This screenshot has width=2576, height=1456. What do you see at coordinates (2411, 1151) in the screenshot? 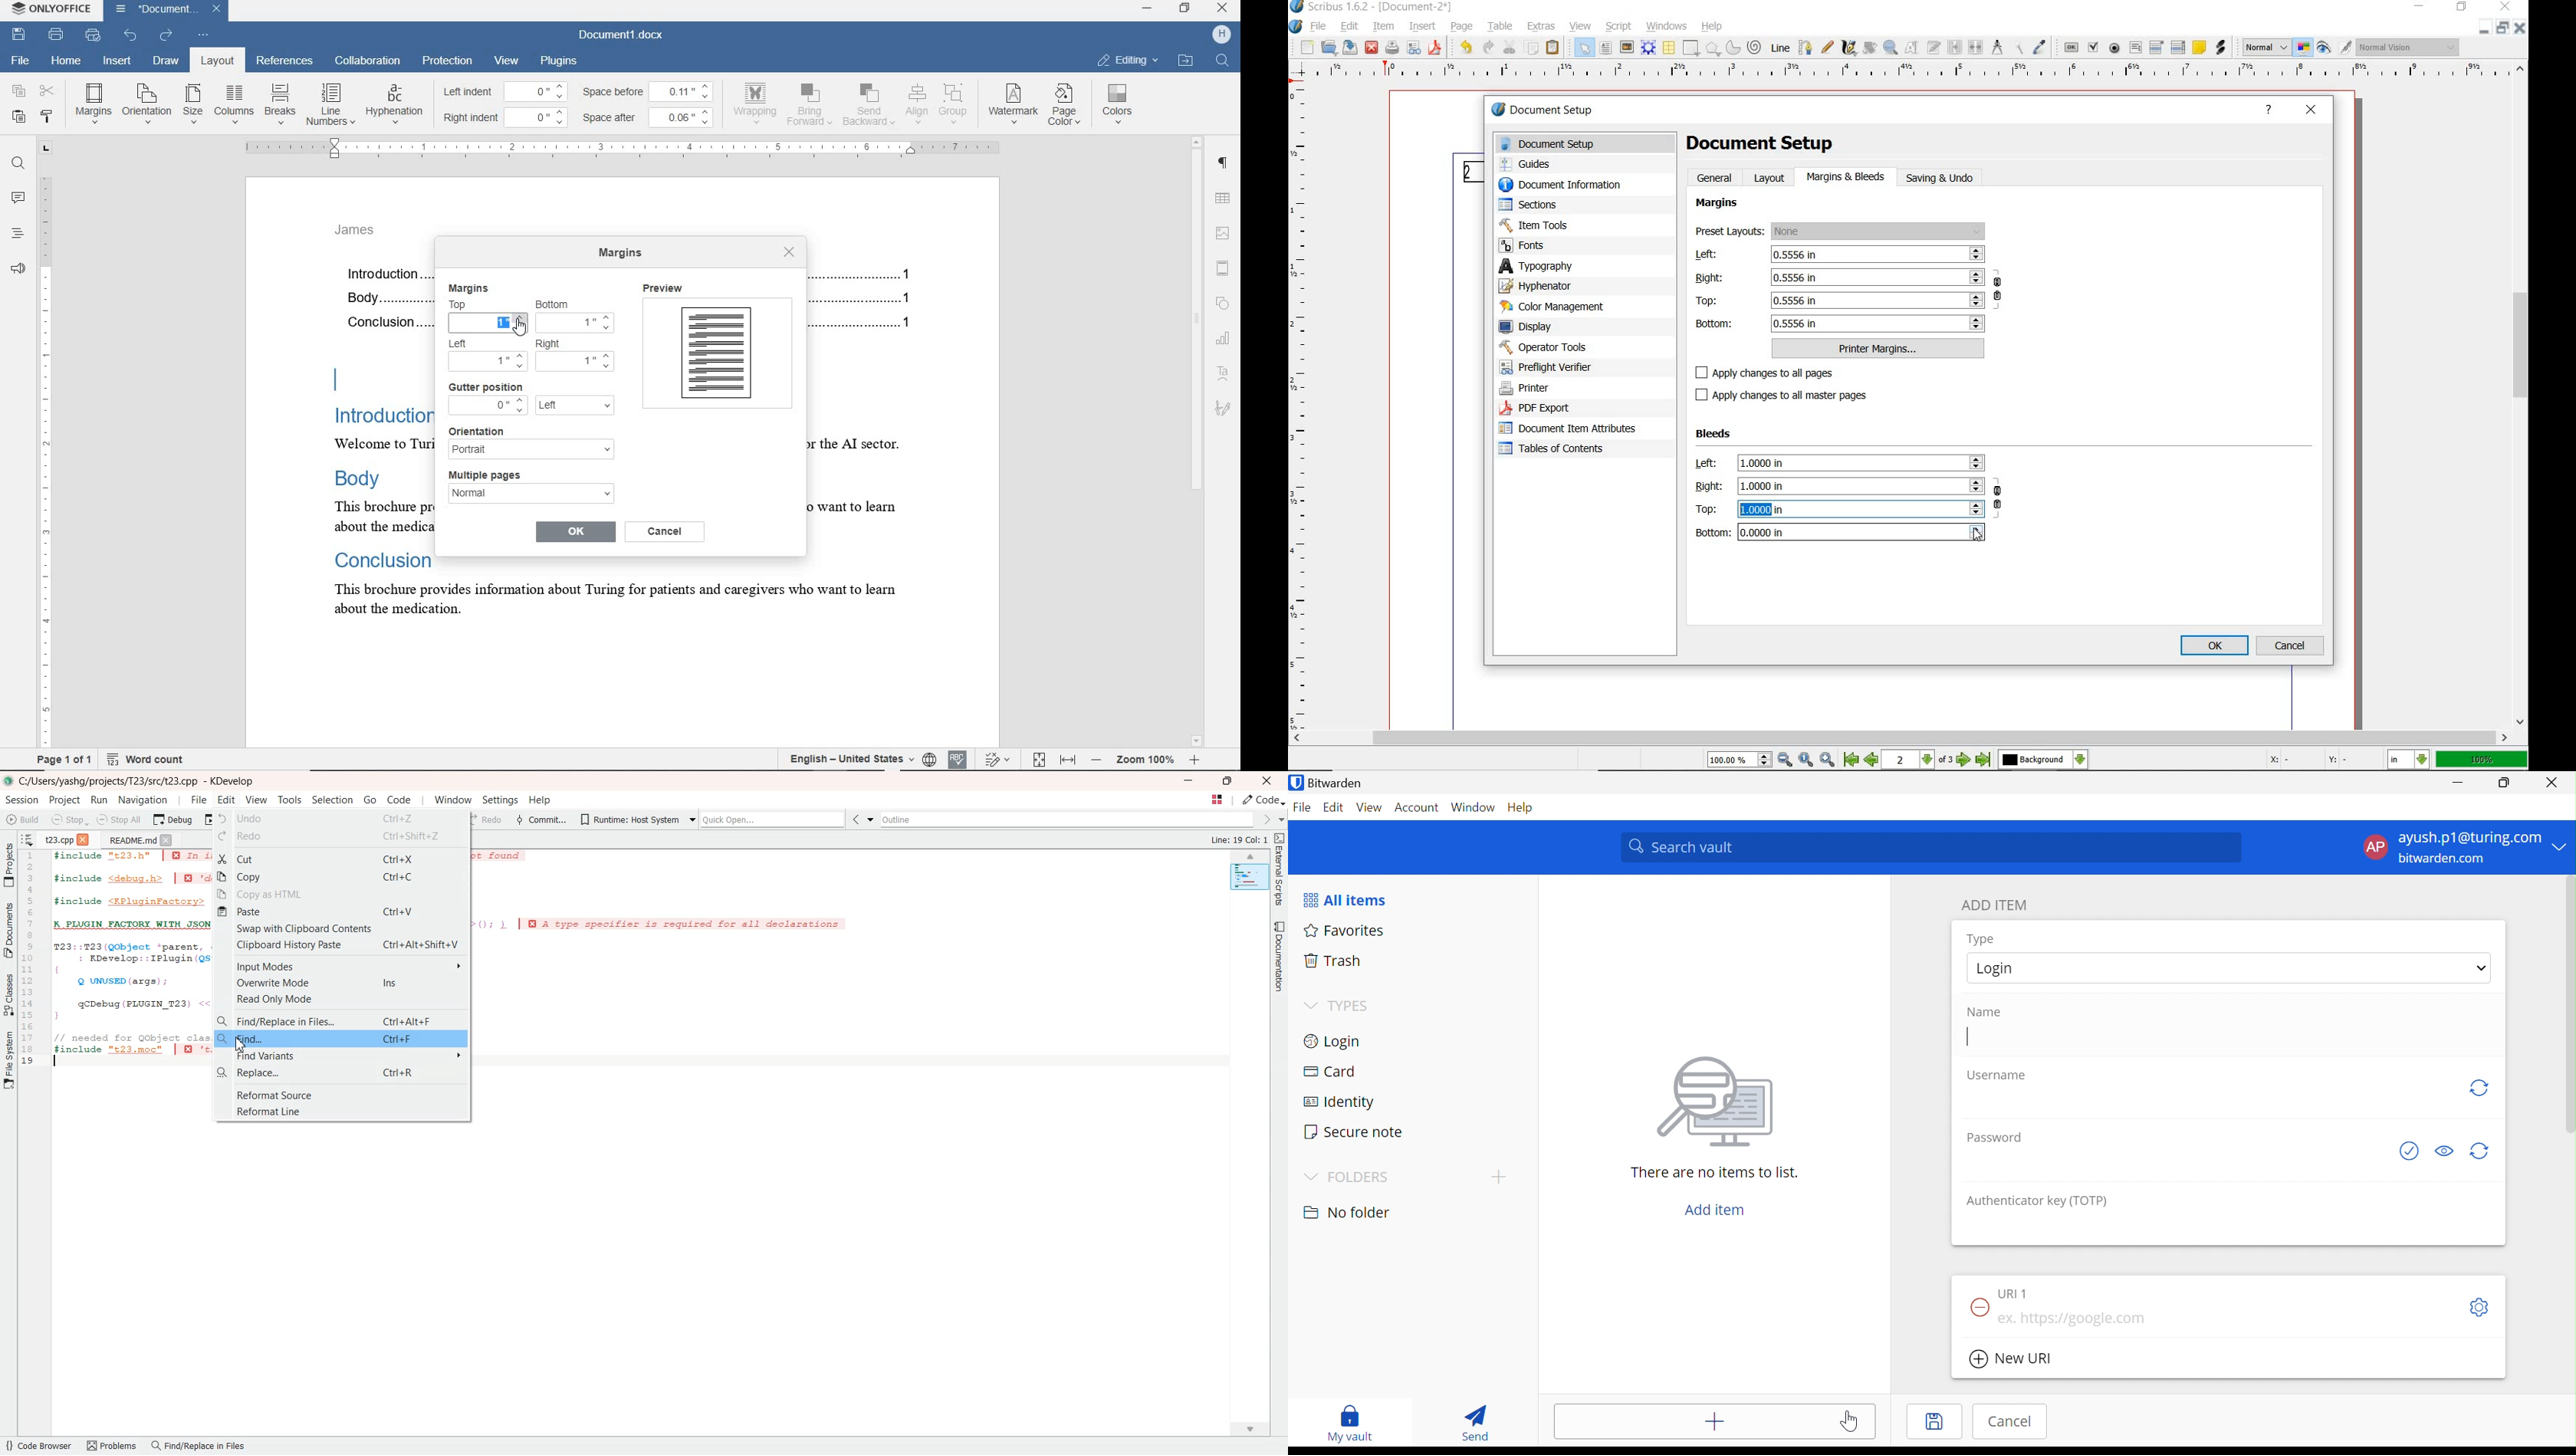
I see `Check if password has been exposed` at bounding box center [2411, 1151].